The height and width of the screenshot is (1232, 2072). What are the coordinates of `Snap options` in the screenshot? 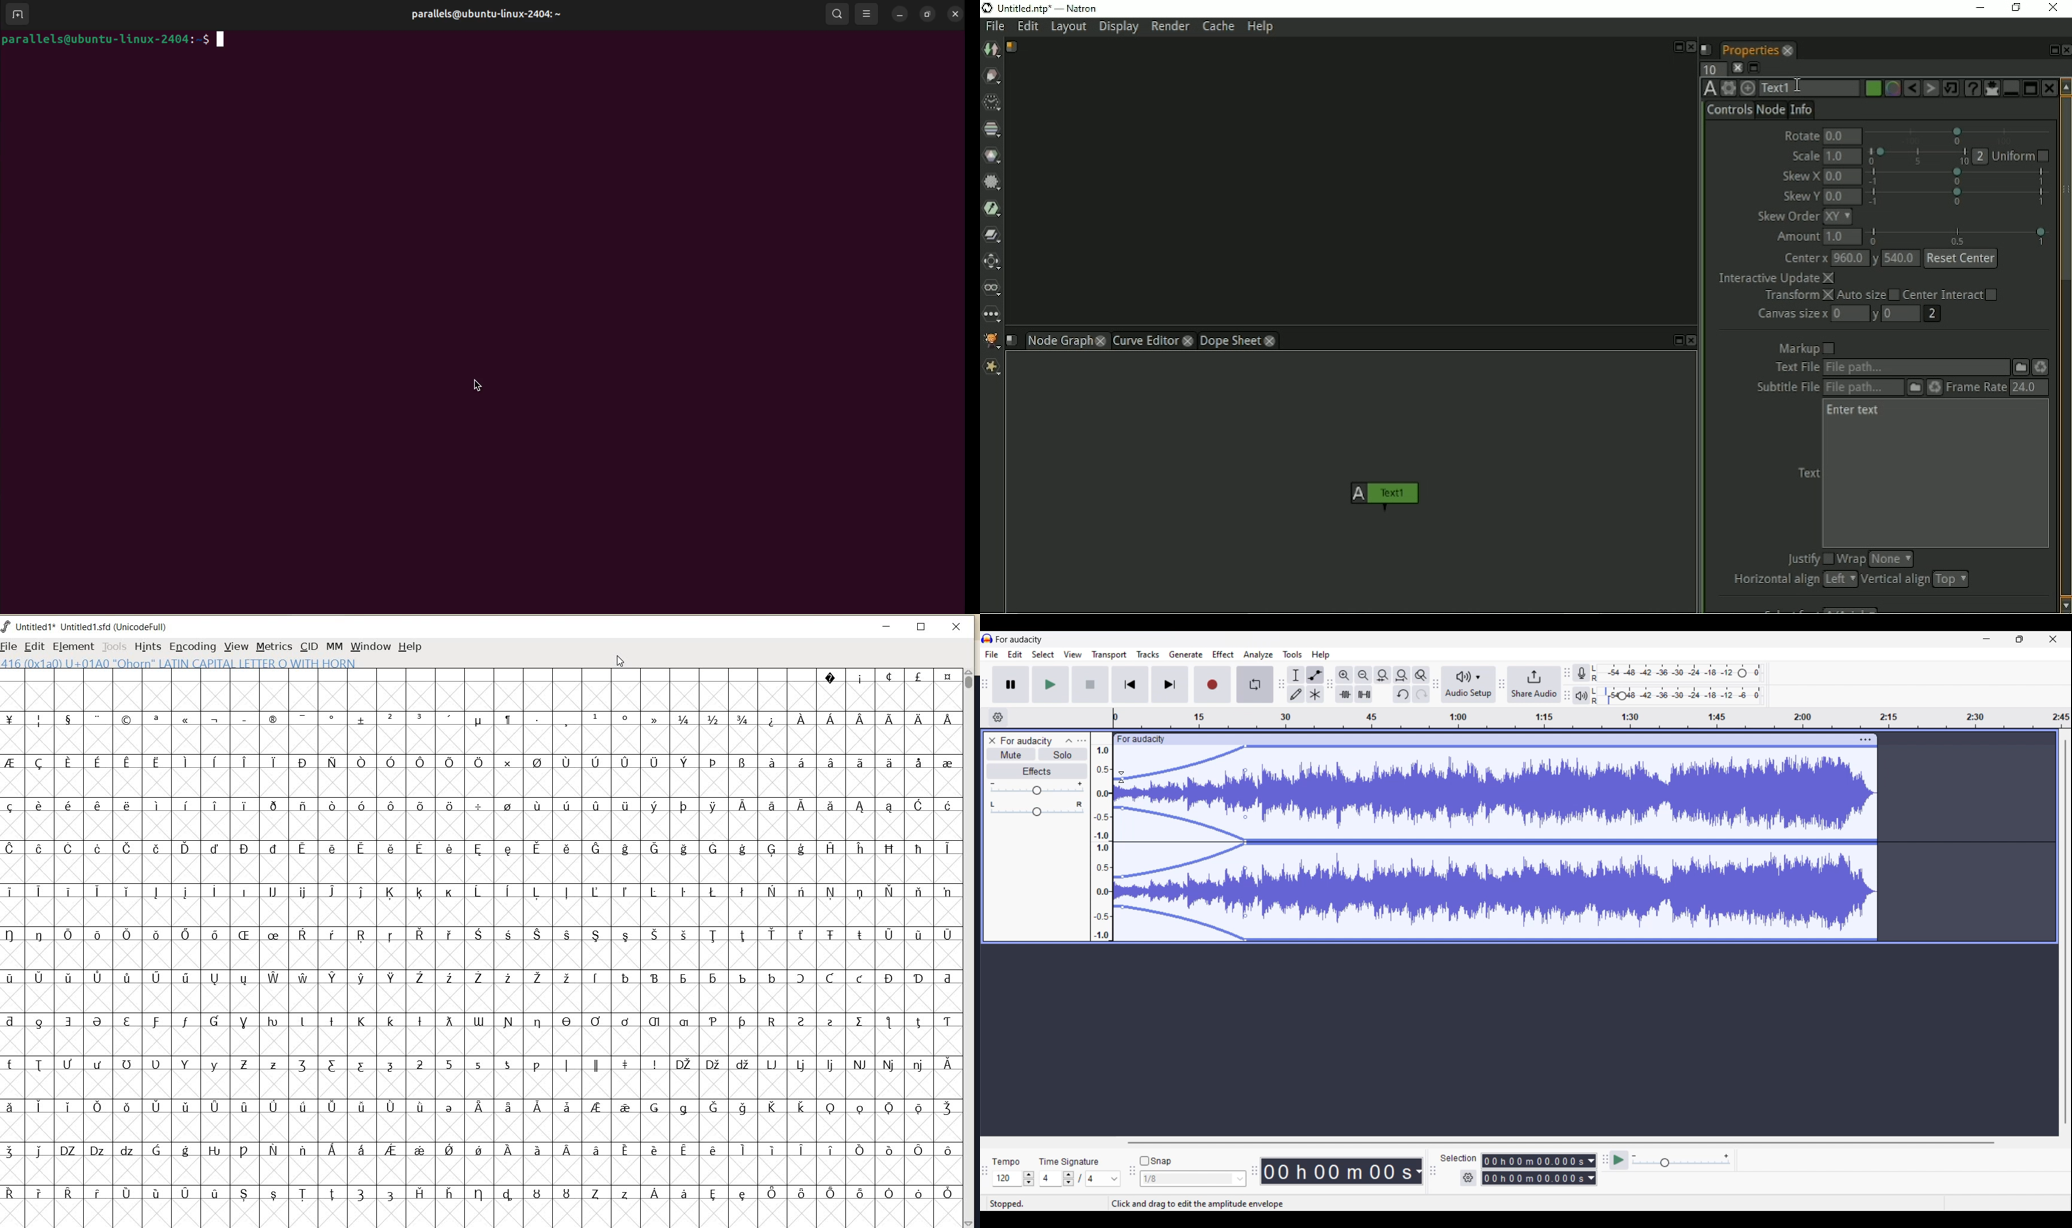 It's located at (1193, 1179).